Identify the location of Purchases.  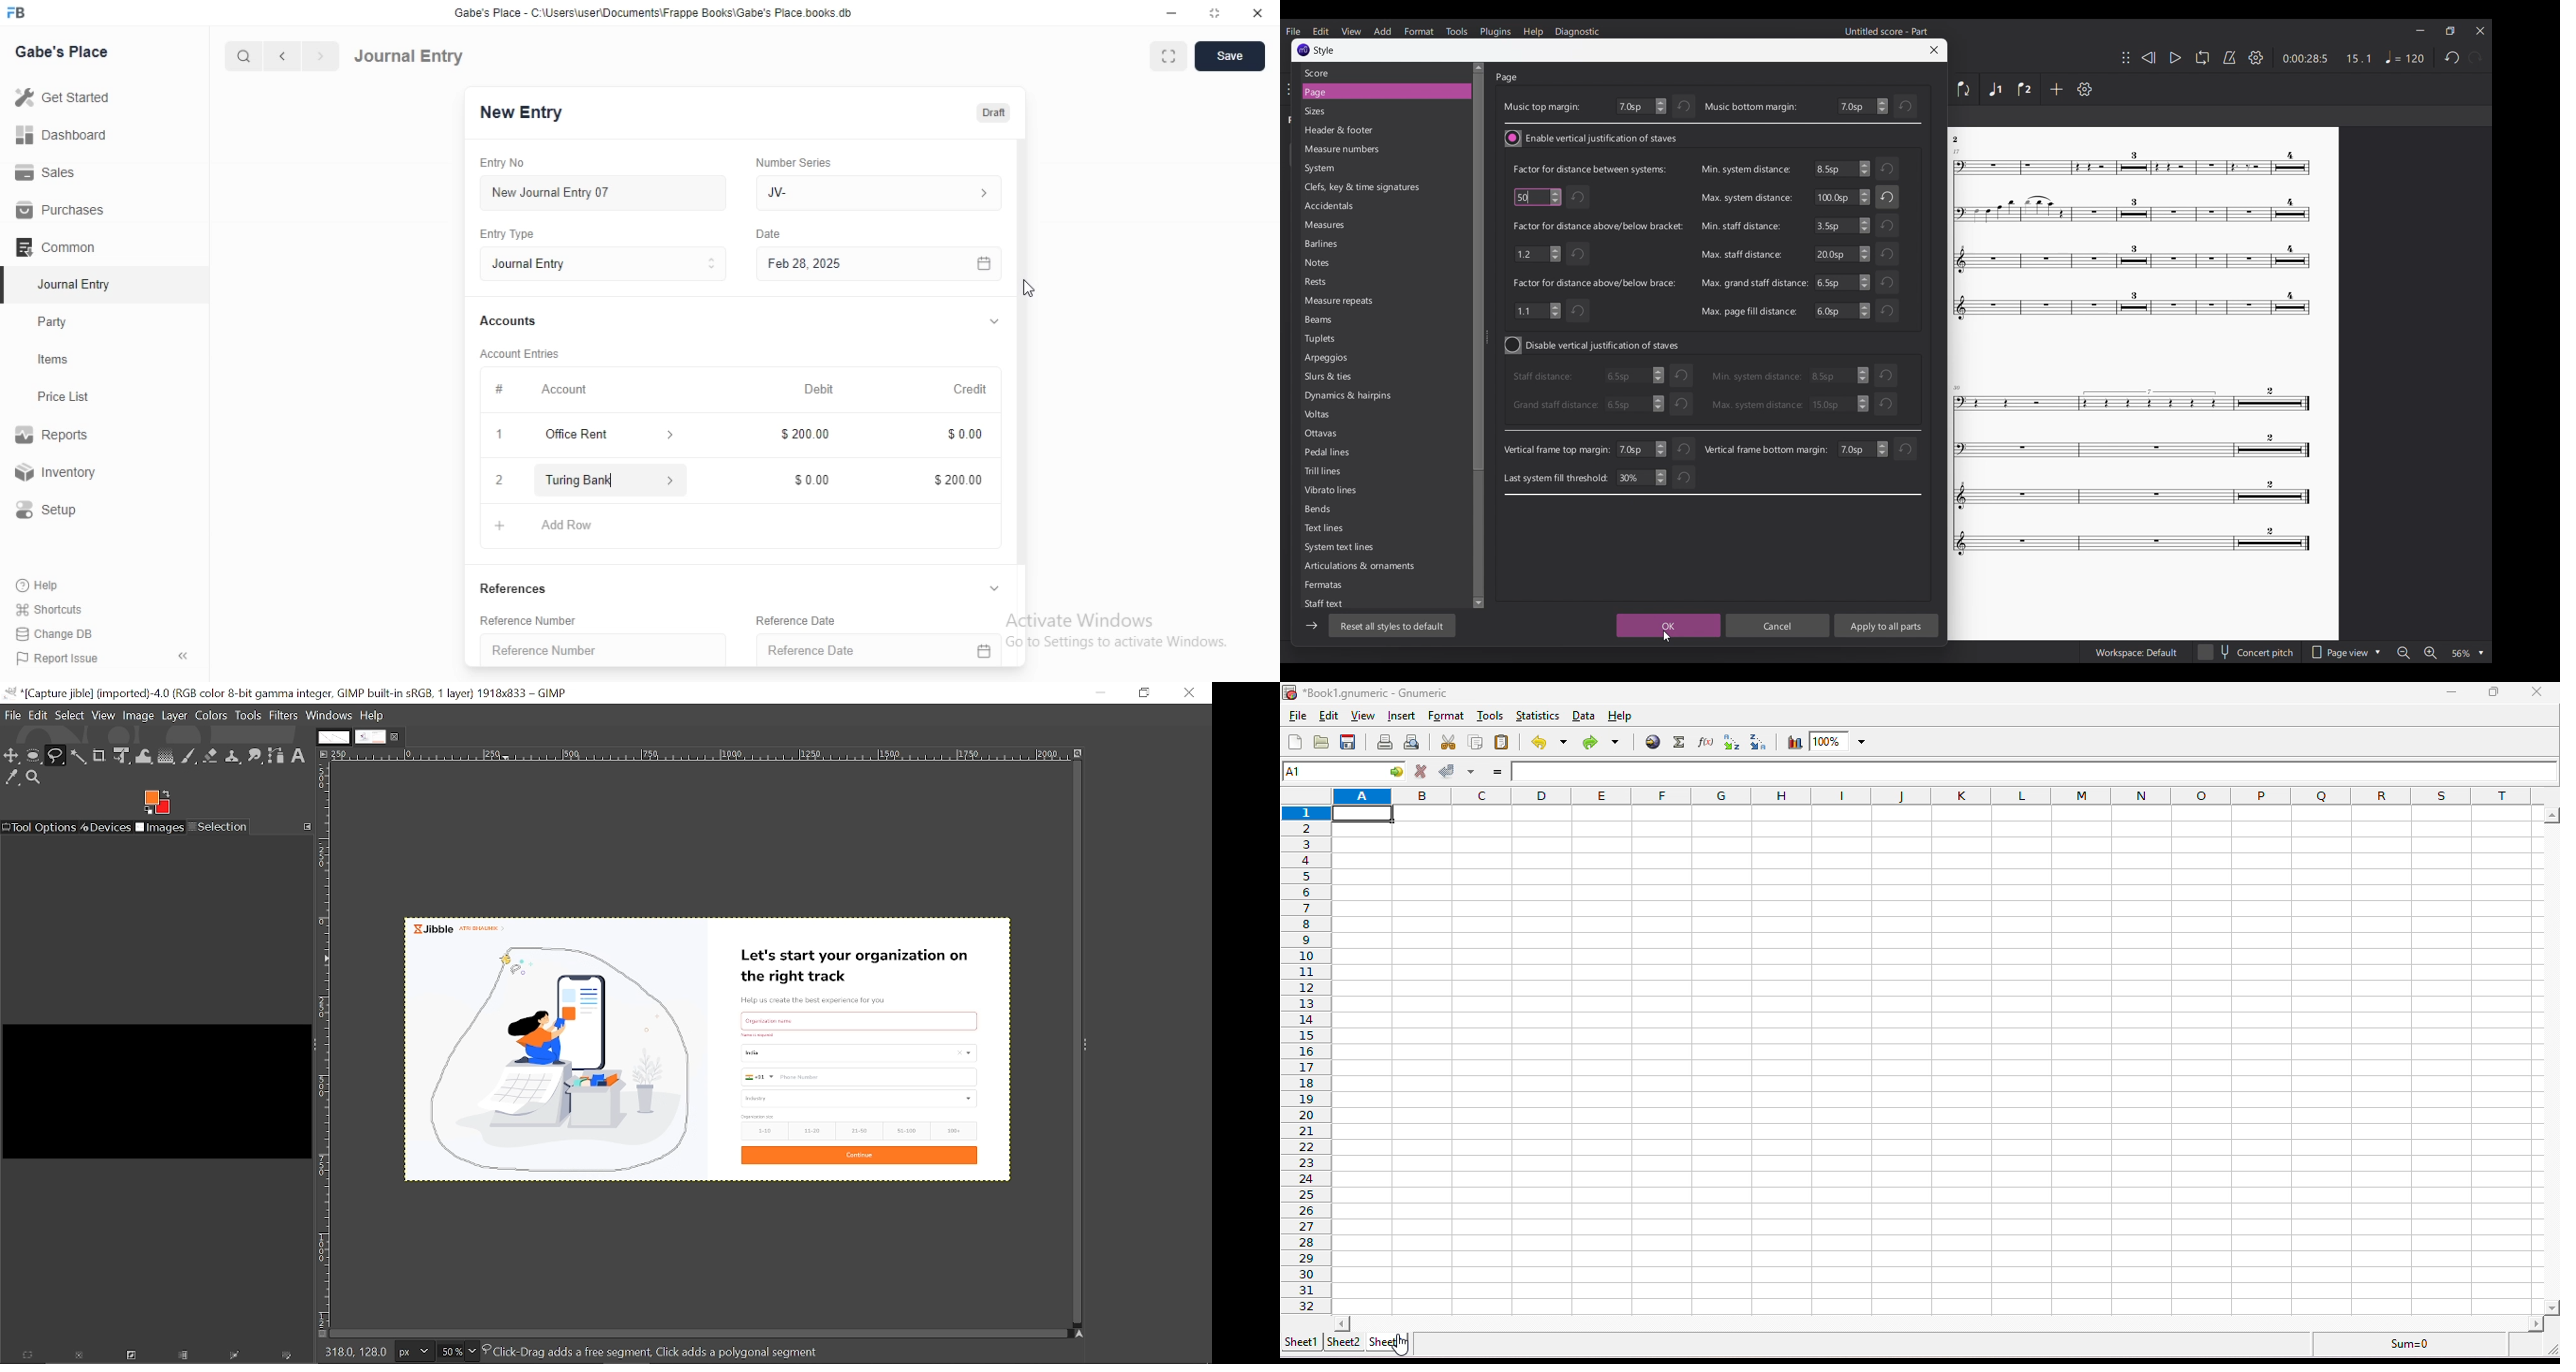
(61, 210).